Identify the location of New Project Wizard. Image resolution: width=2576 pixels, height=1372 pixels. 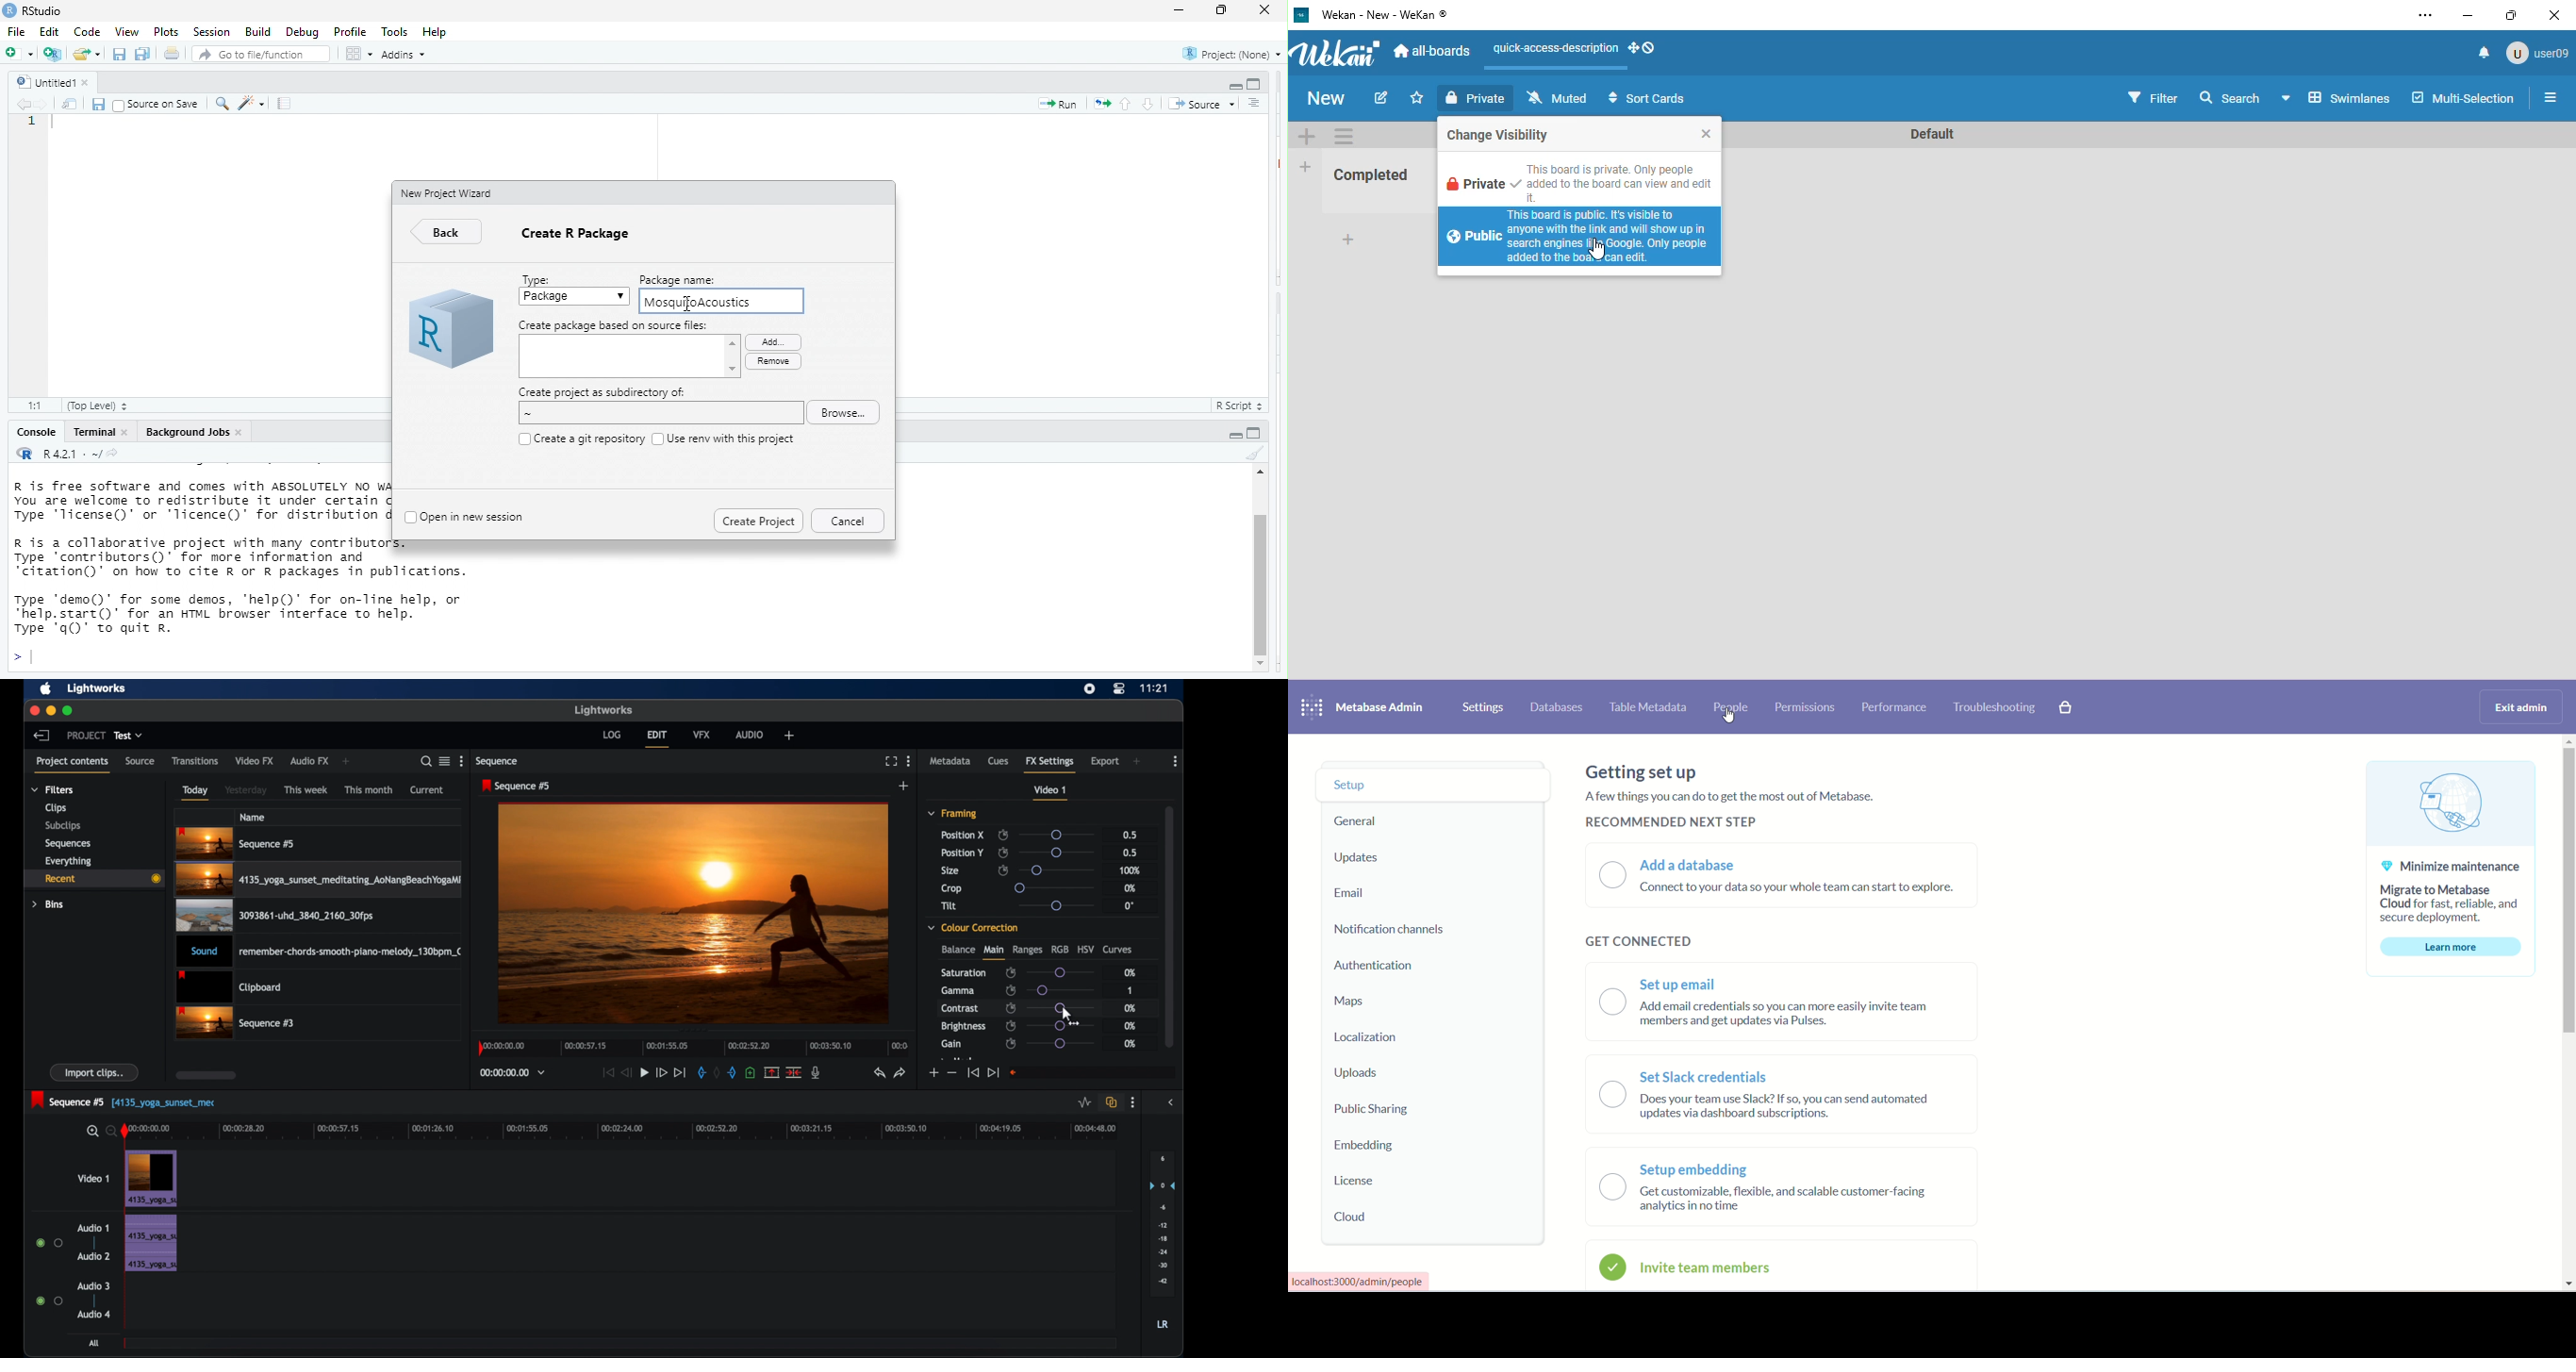
(449, 192).